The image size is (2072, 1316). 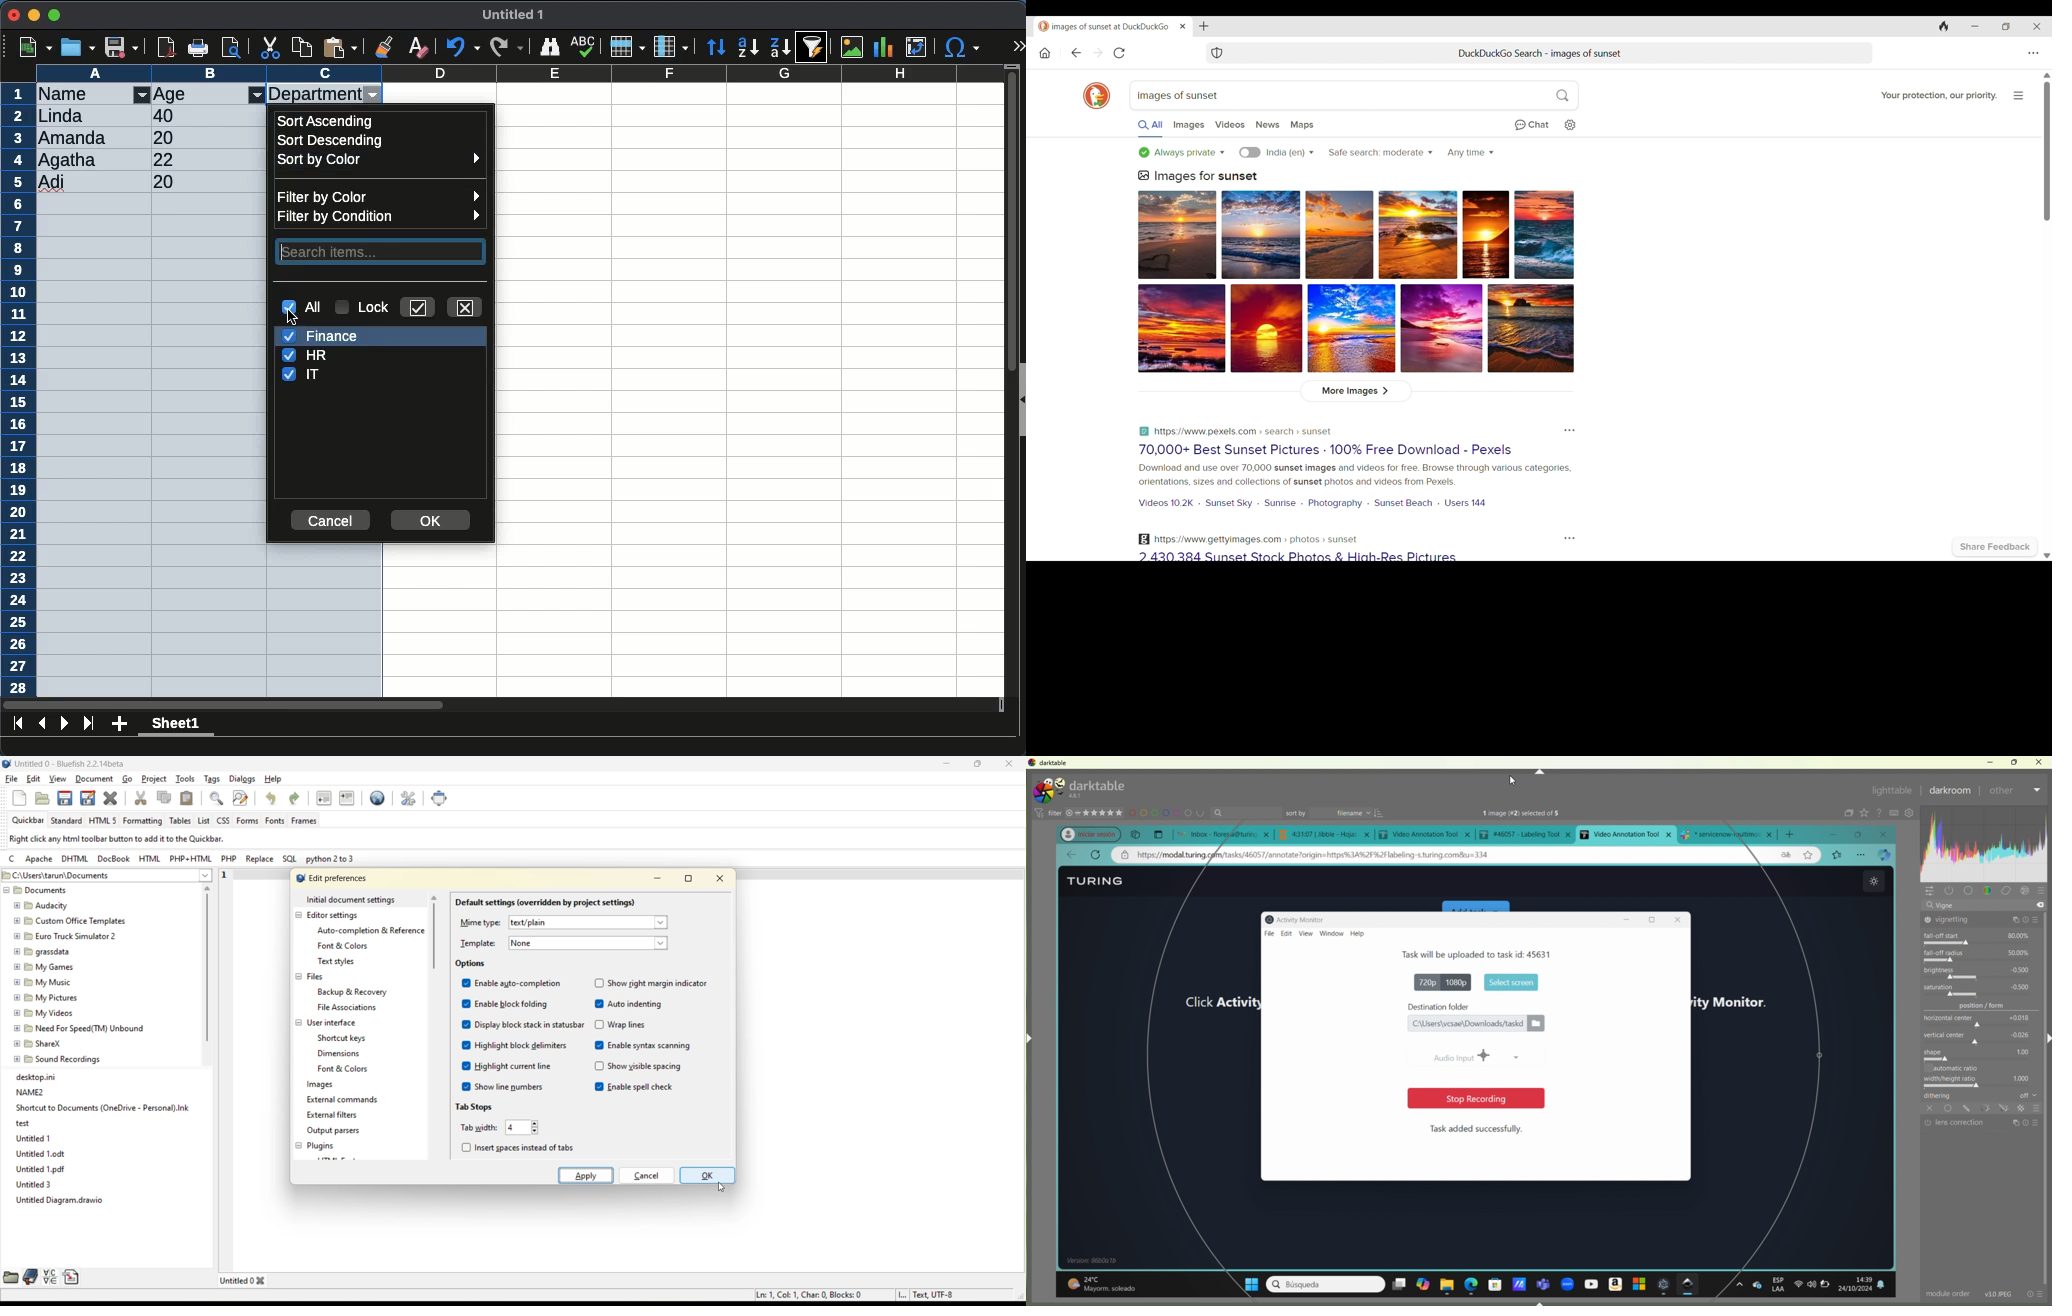 What do you see at coordinates (1091, 789) in the screenshot?
I see `turing` at bounding box center [1091, 789].